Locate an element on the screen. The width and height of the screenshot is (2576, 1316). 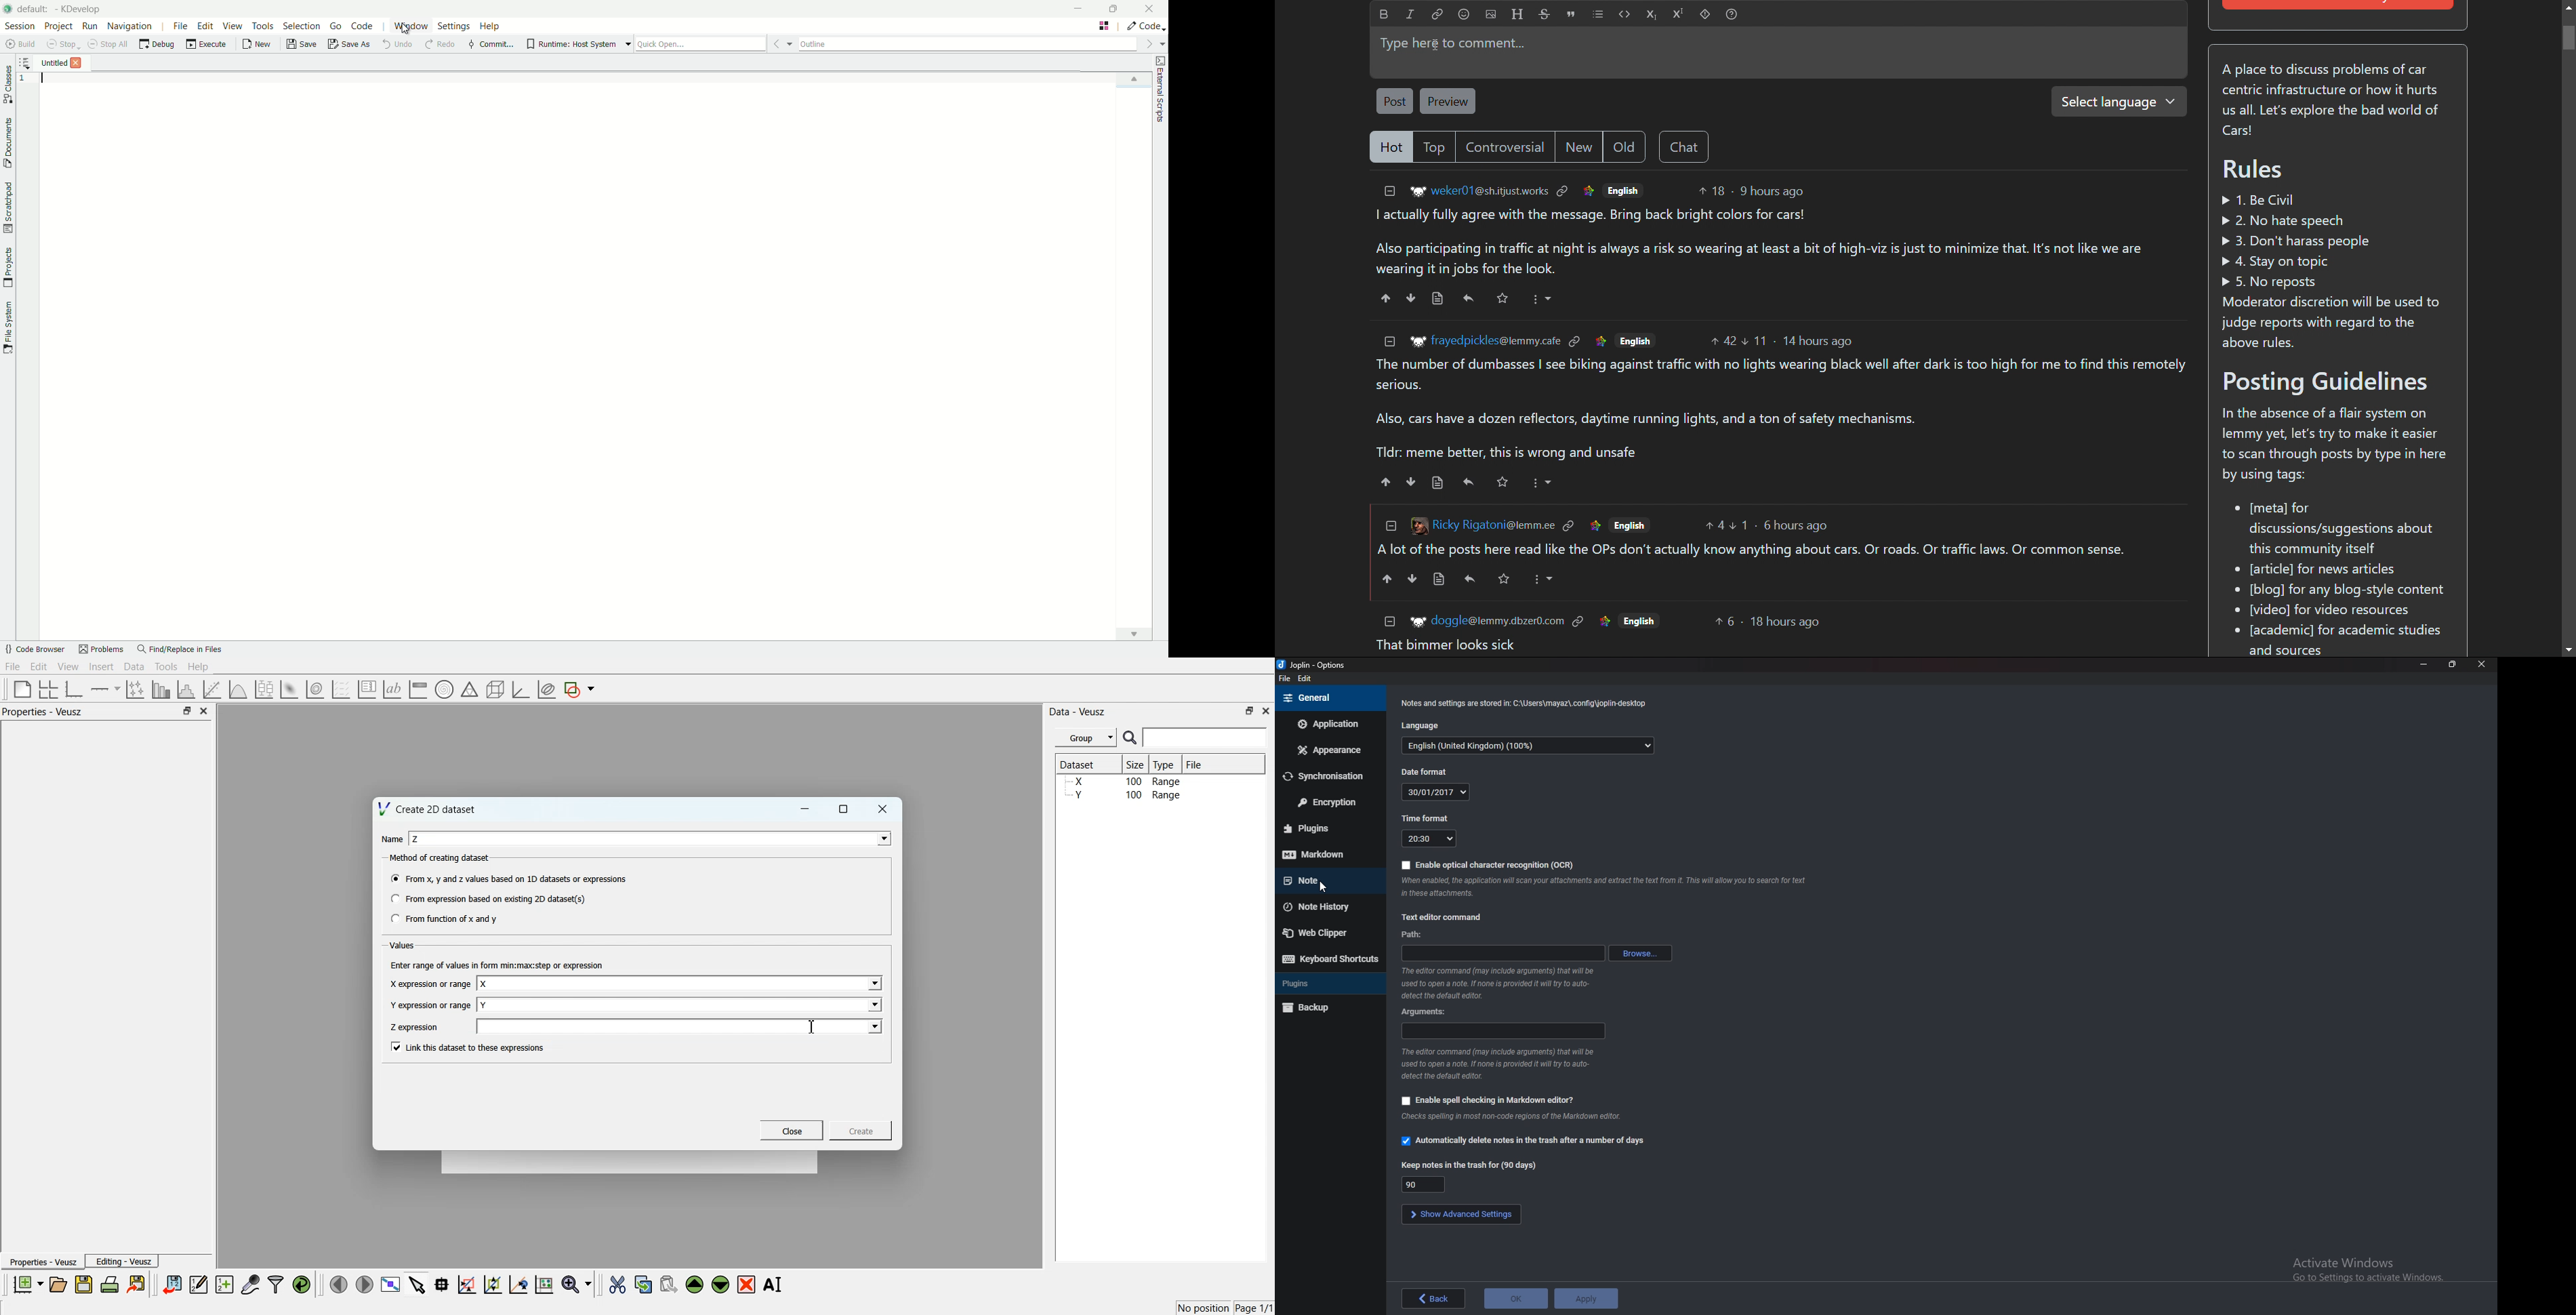
Plugins is located at coordinates (1328, 827).